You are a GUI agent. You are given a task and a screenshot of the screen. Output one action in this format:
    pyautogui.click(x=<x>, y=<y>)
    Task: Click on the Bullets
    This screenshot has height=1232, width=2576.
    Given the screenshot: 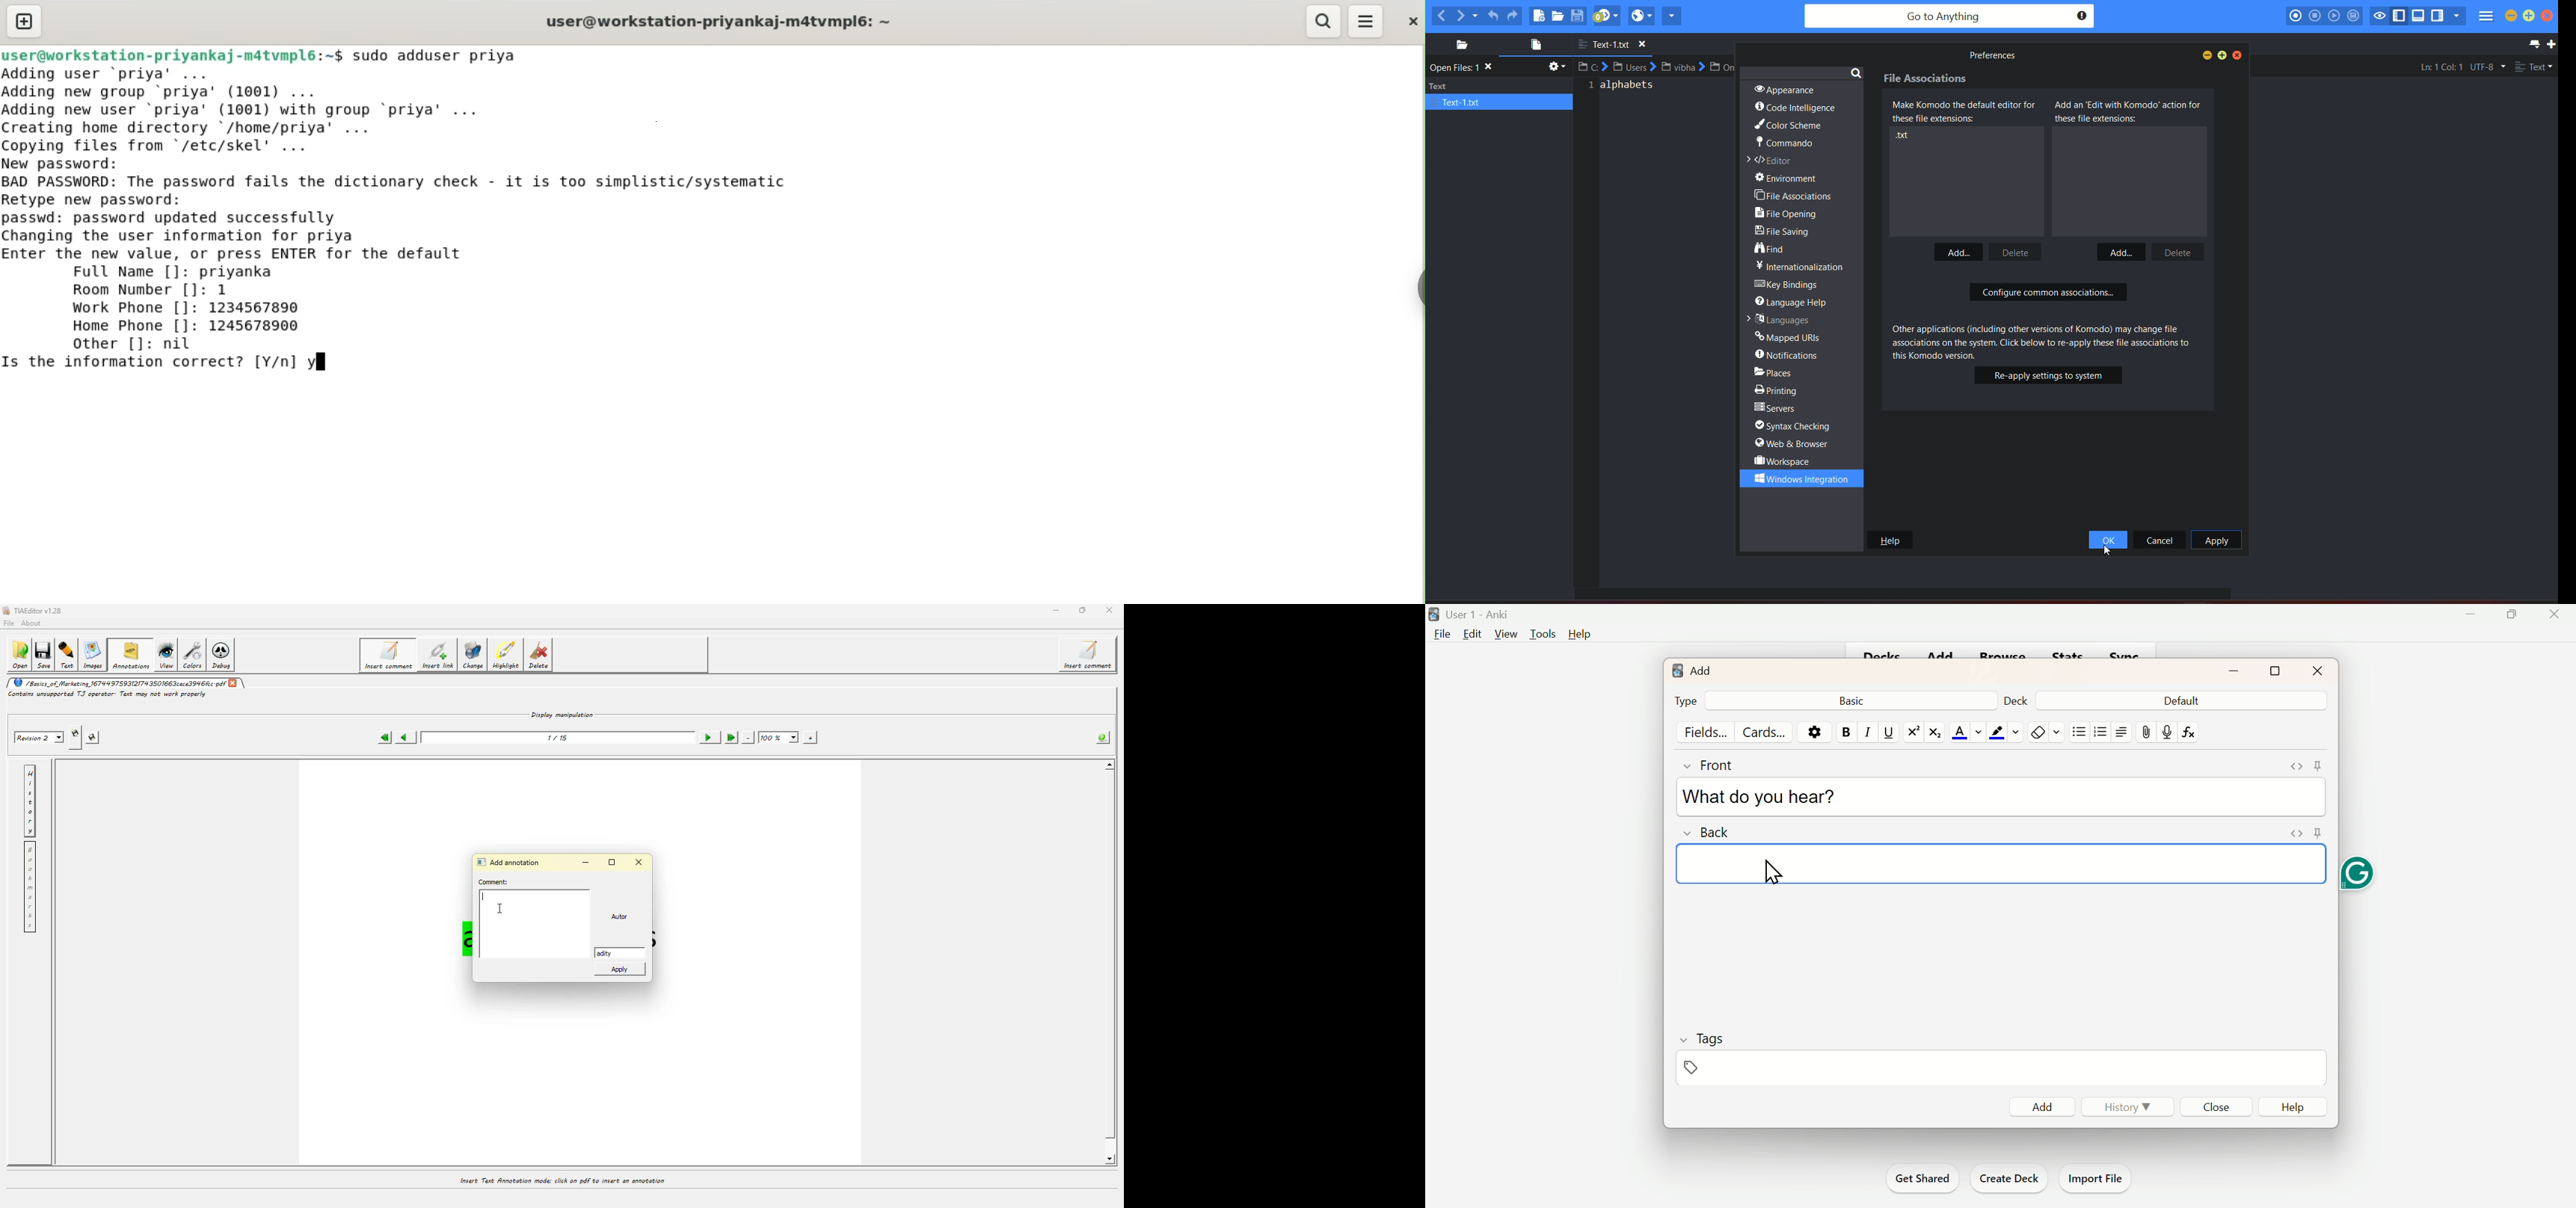 What is the action you would take?
    pyautogui.click(x=2100, y=734)
    